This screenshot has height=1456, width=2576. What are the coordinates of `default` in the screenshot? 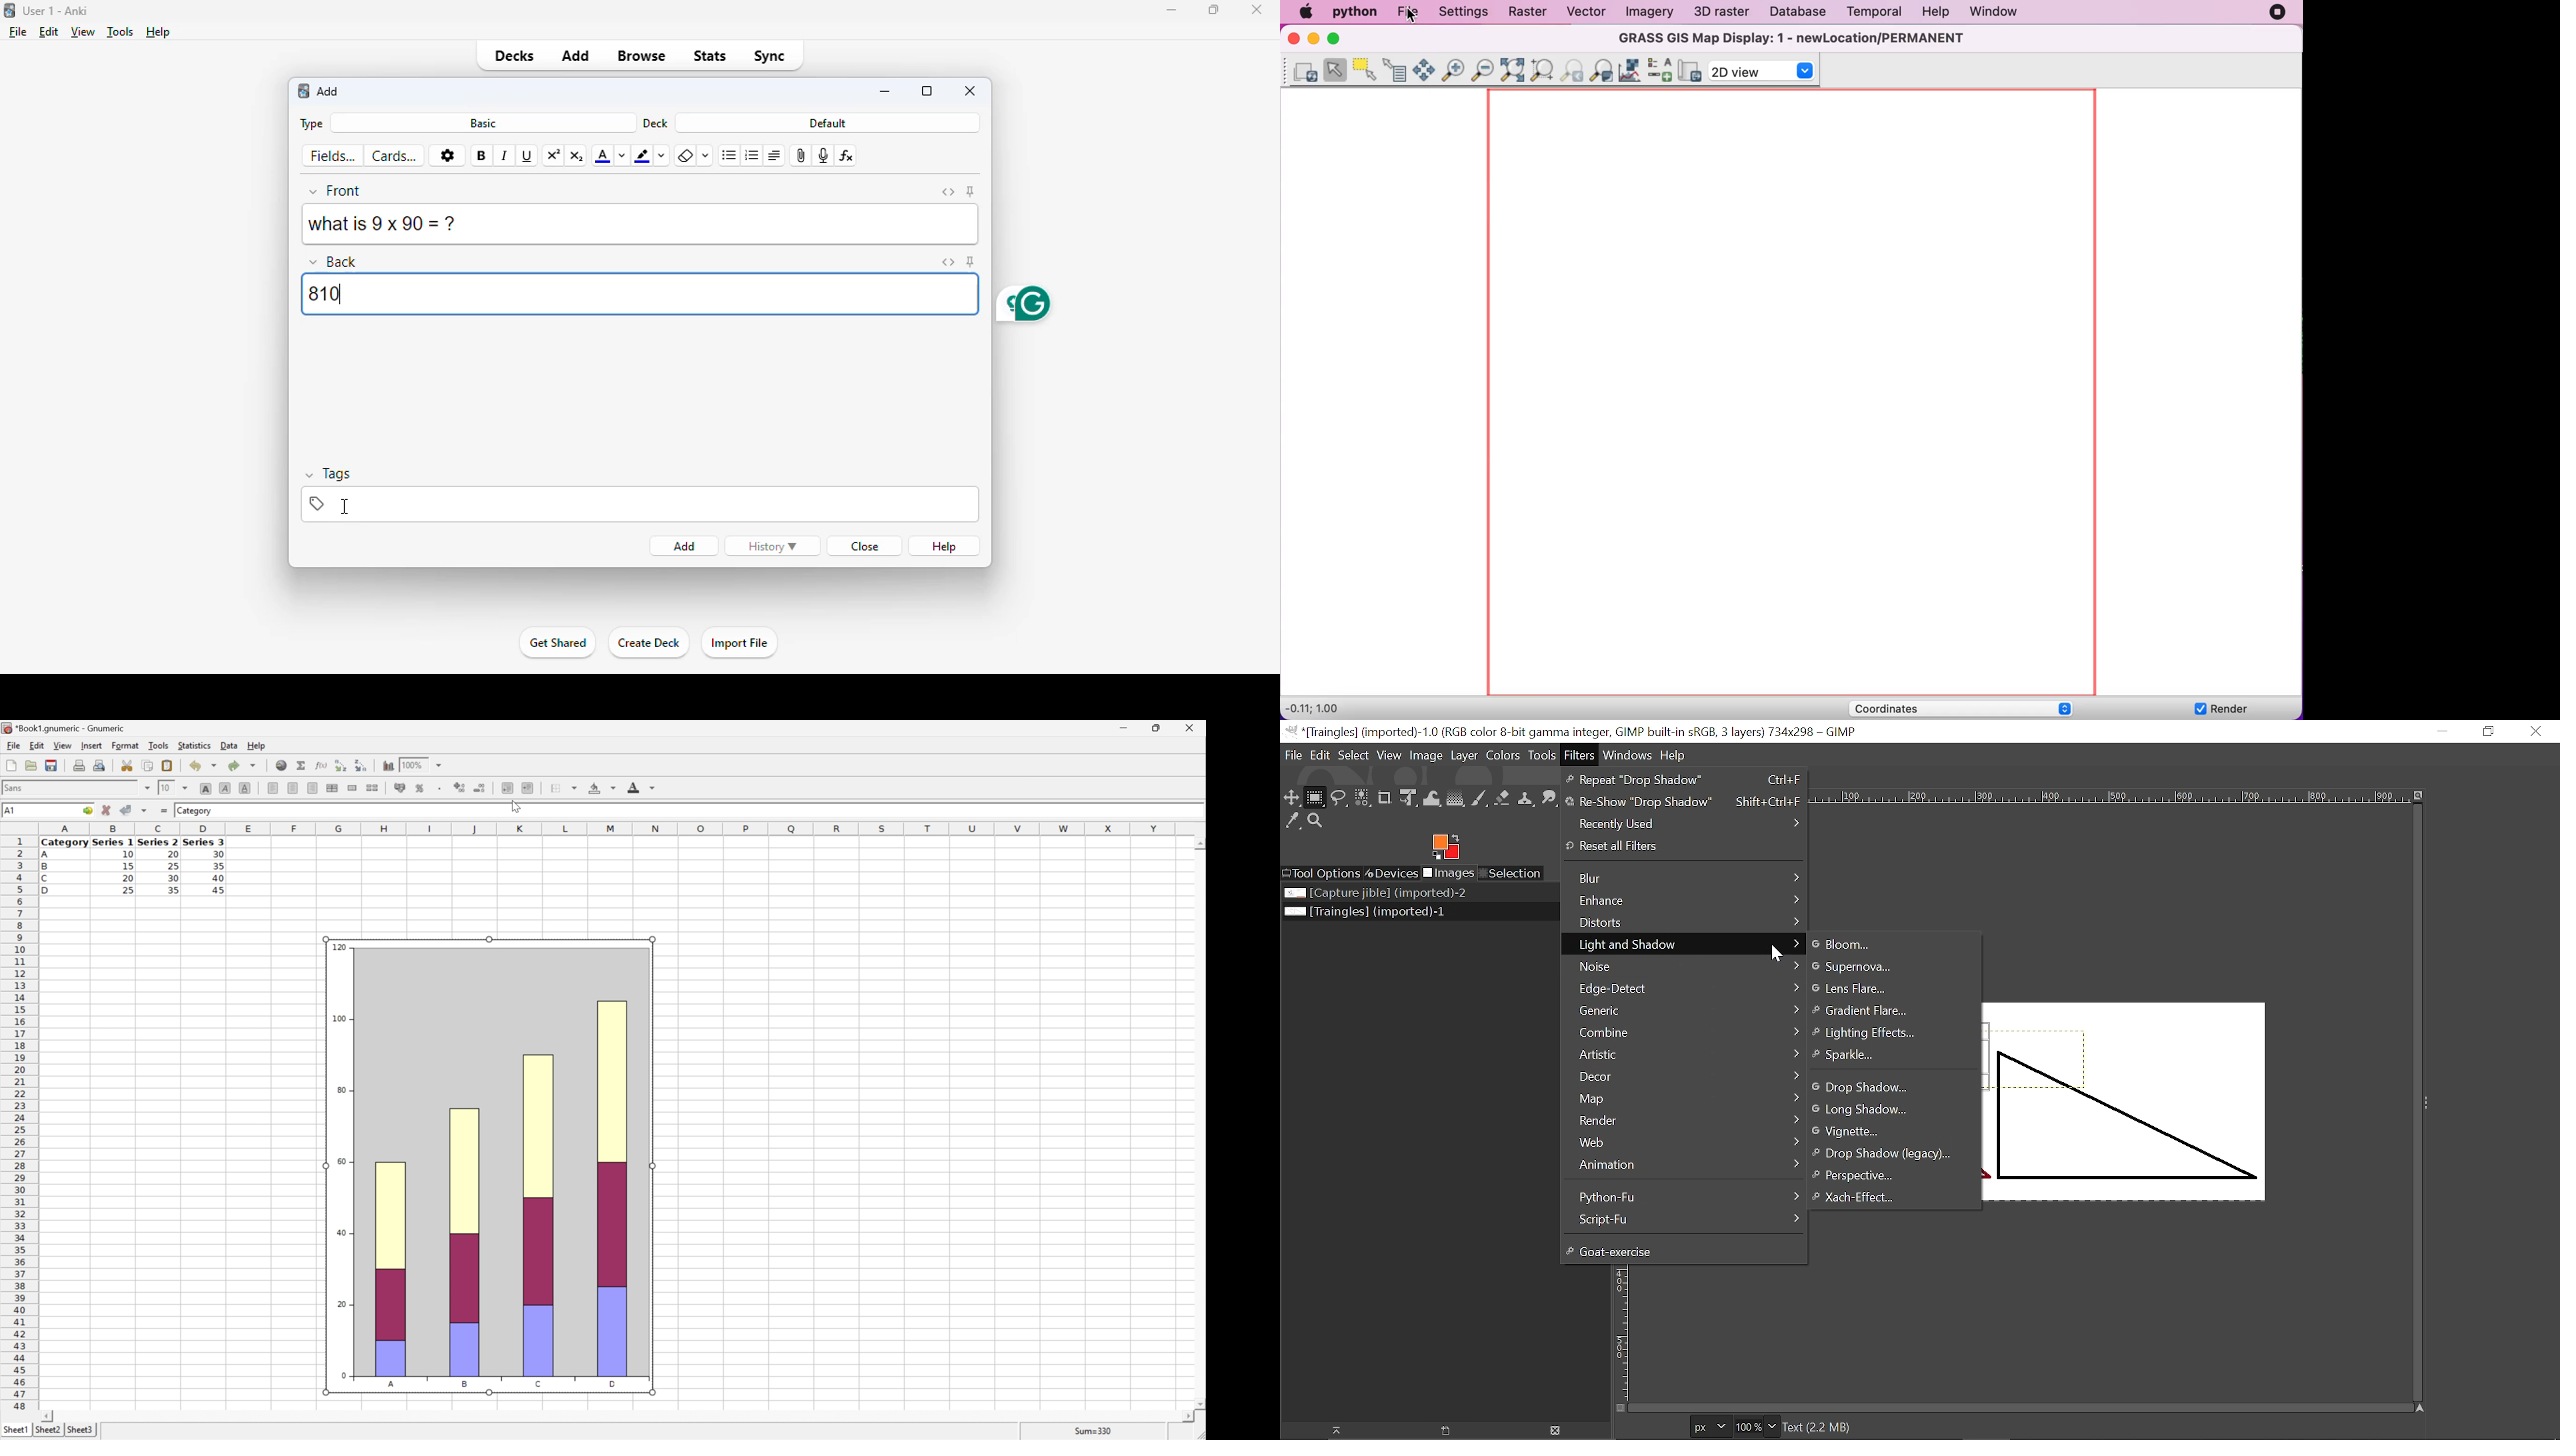 It's located at (828, 123).